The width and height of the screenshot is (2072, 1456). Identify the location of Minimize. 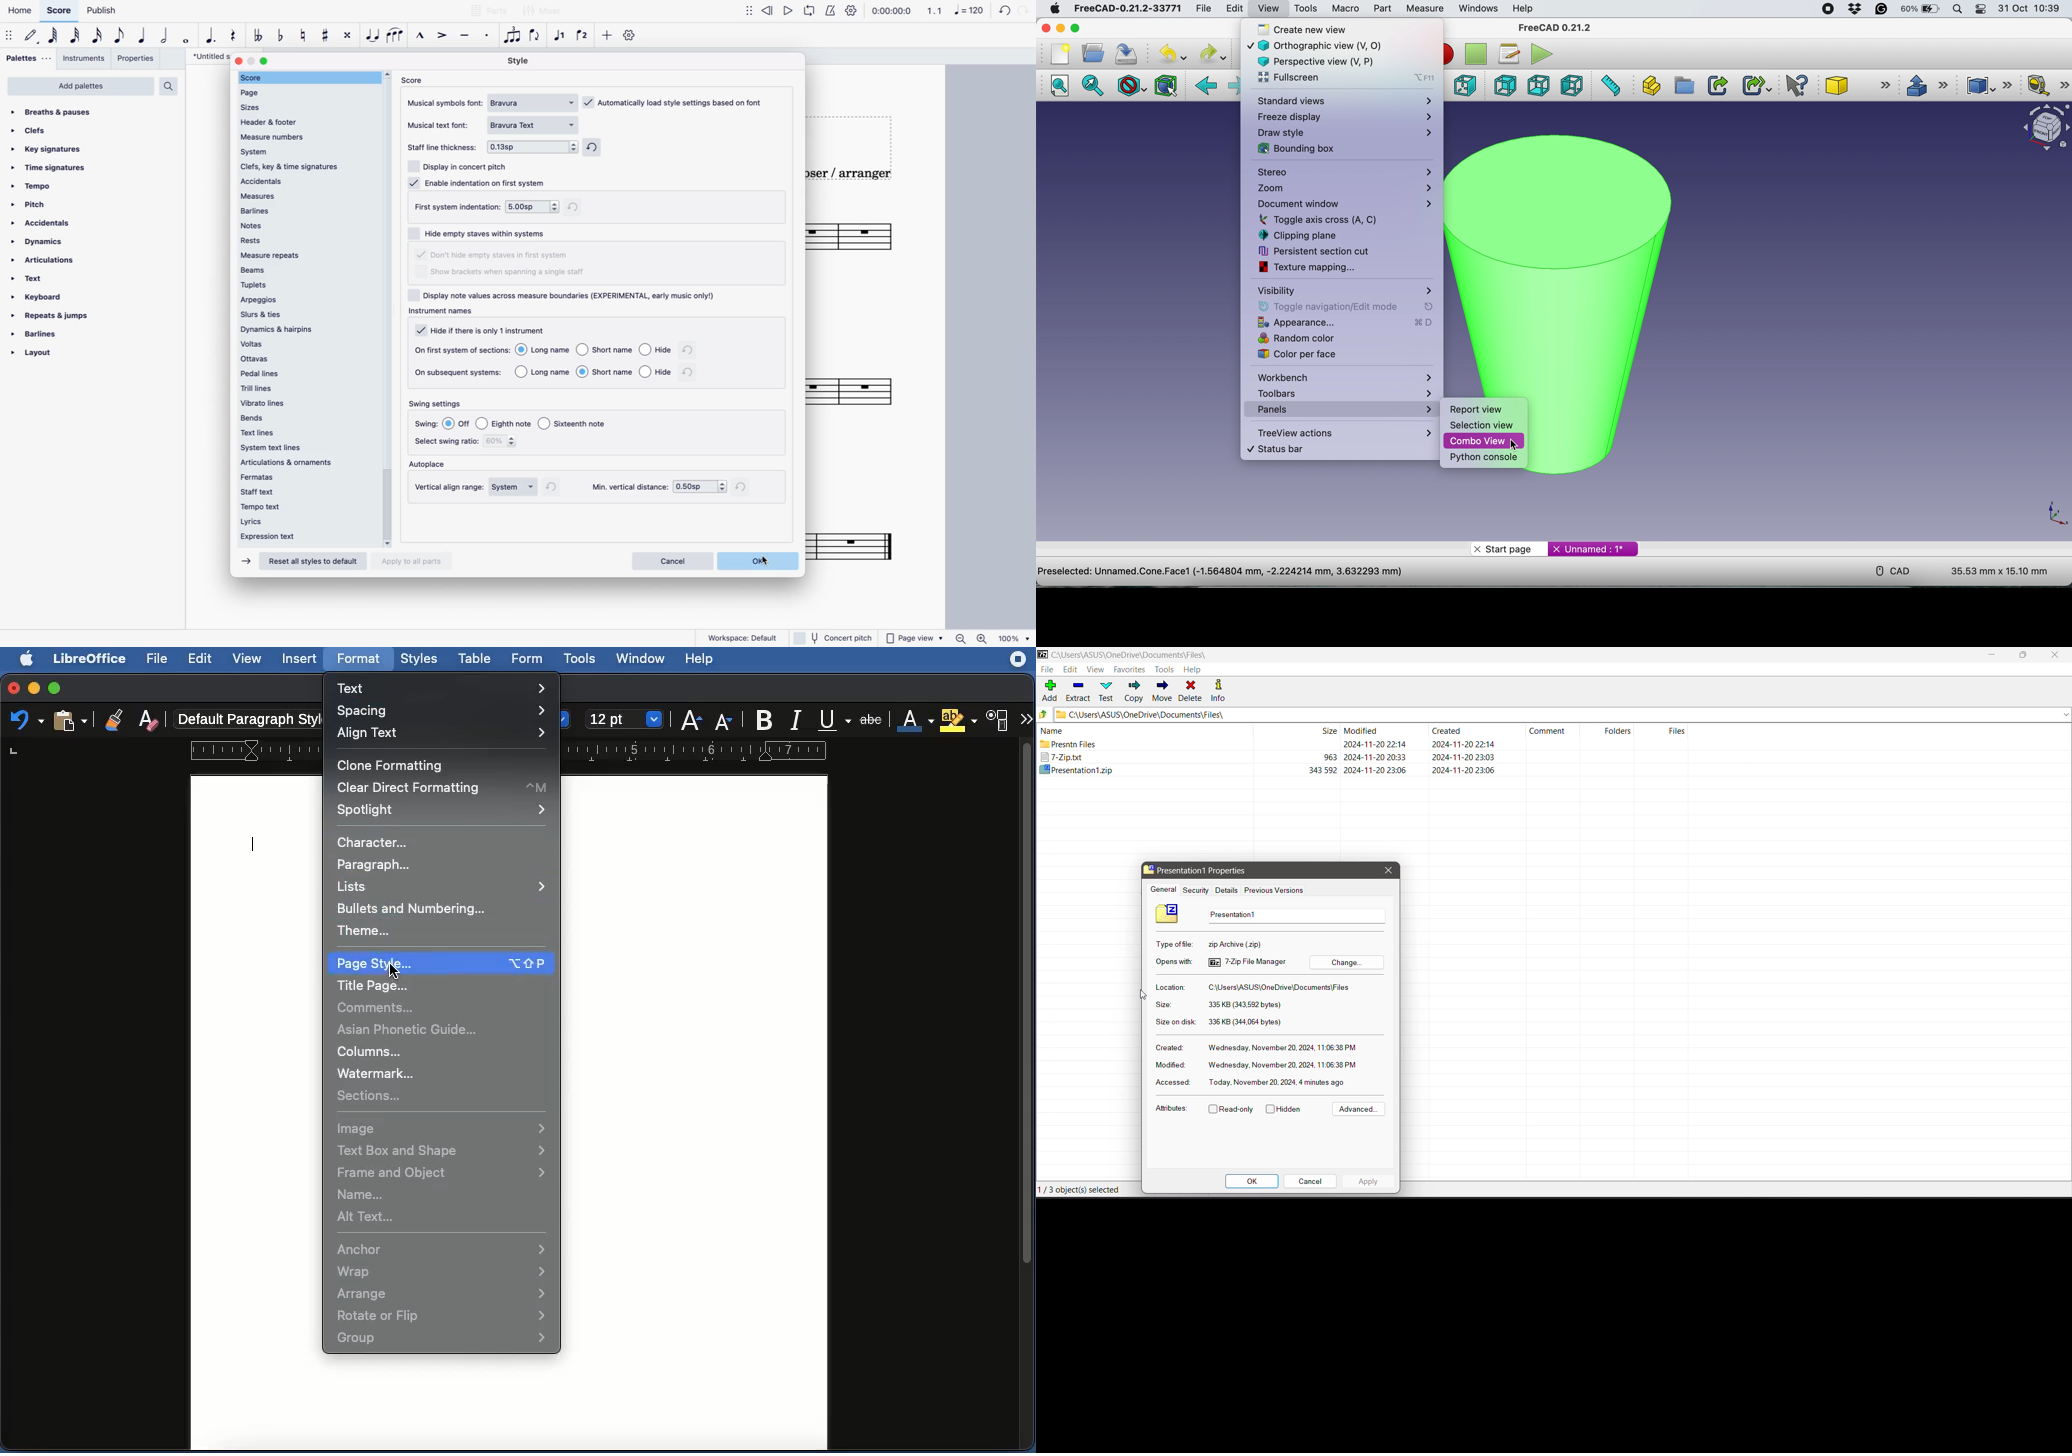
(34, 687).